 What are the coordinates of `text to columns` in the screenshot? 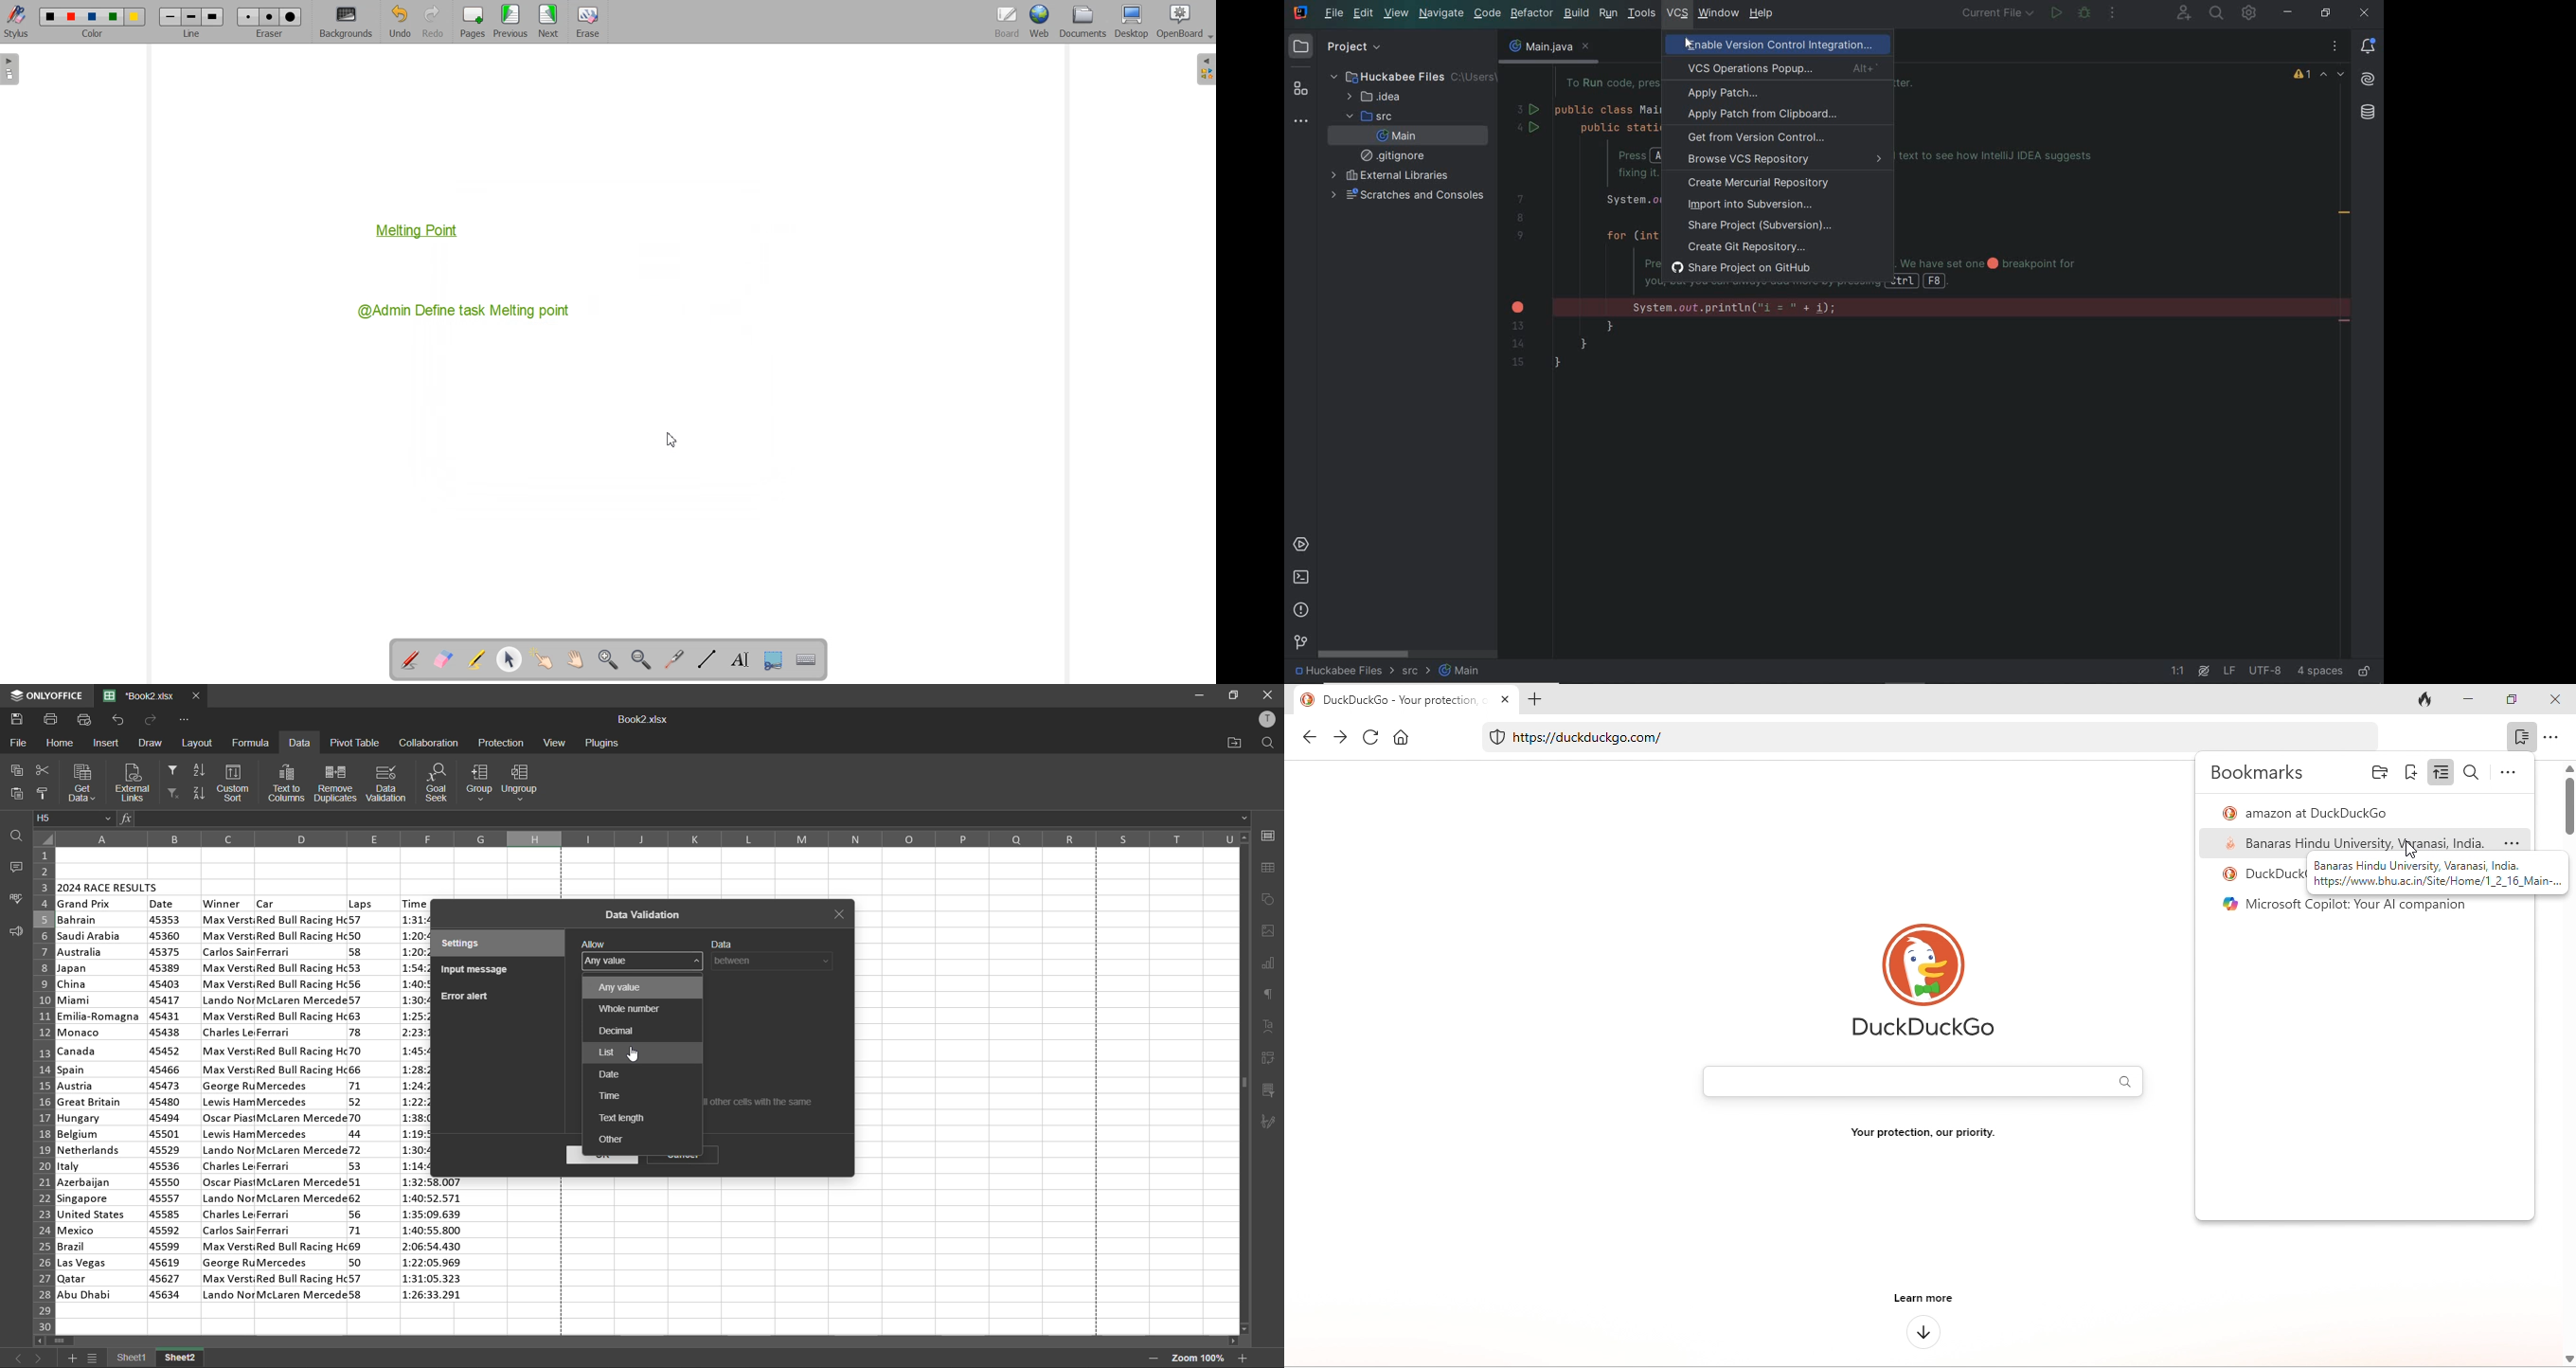 It's located at (288, 783).